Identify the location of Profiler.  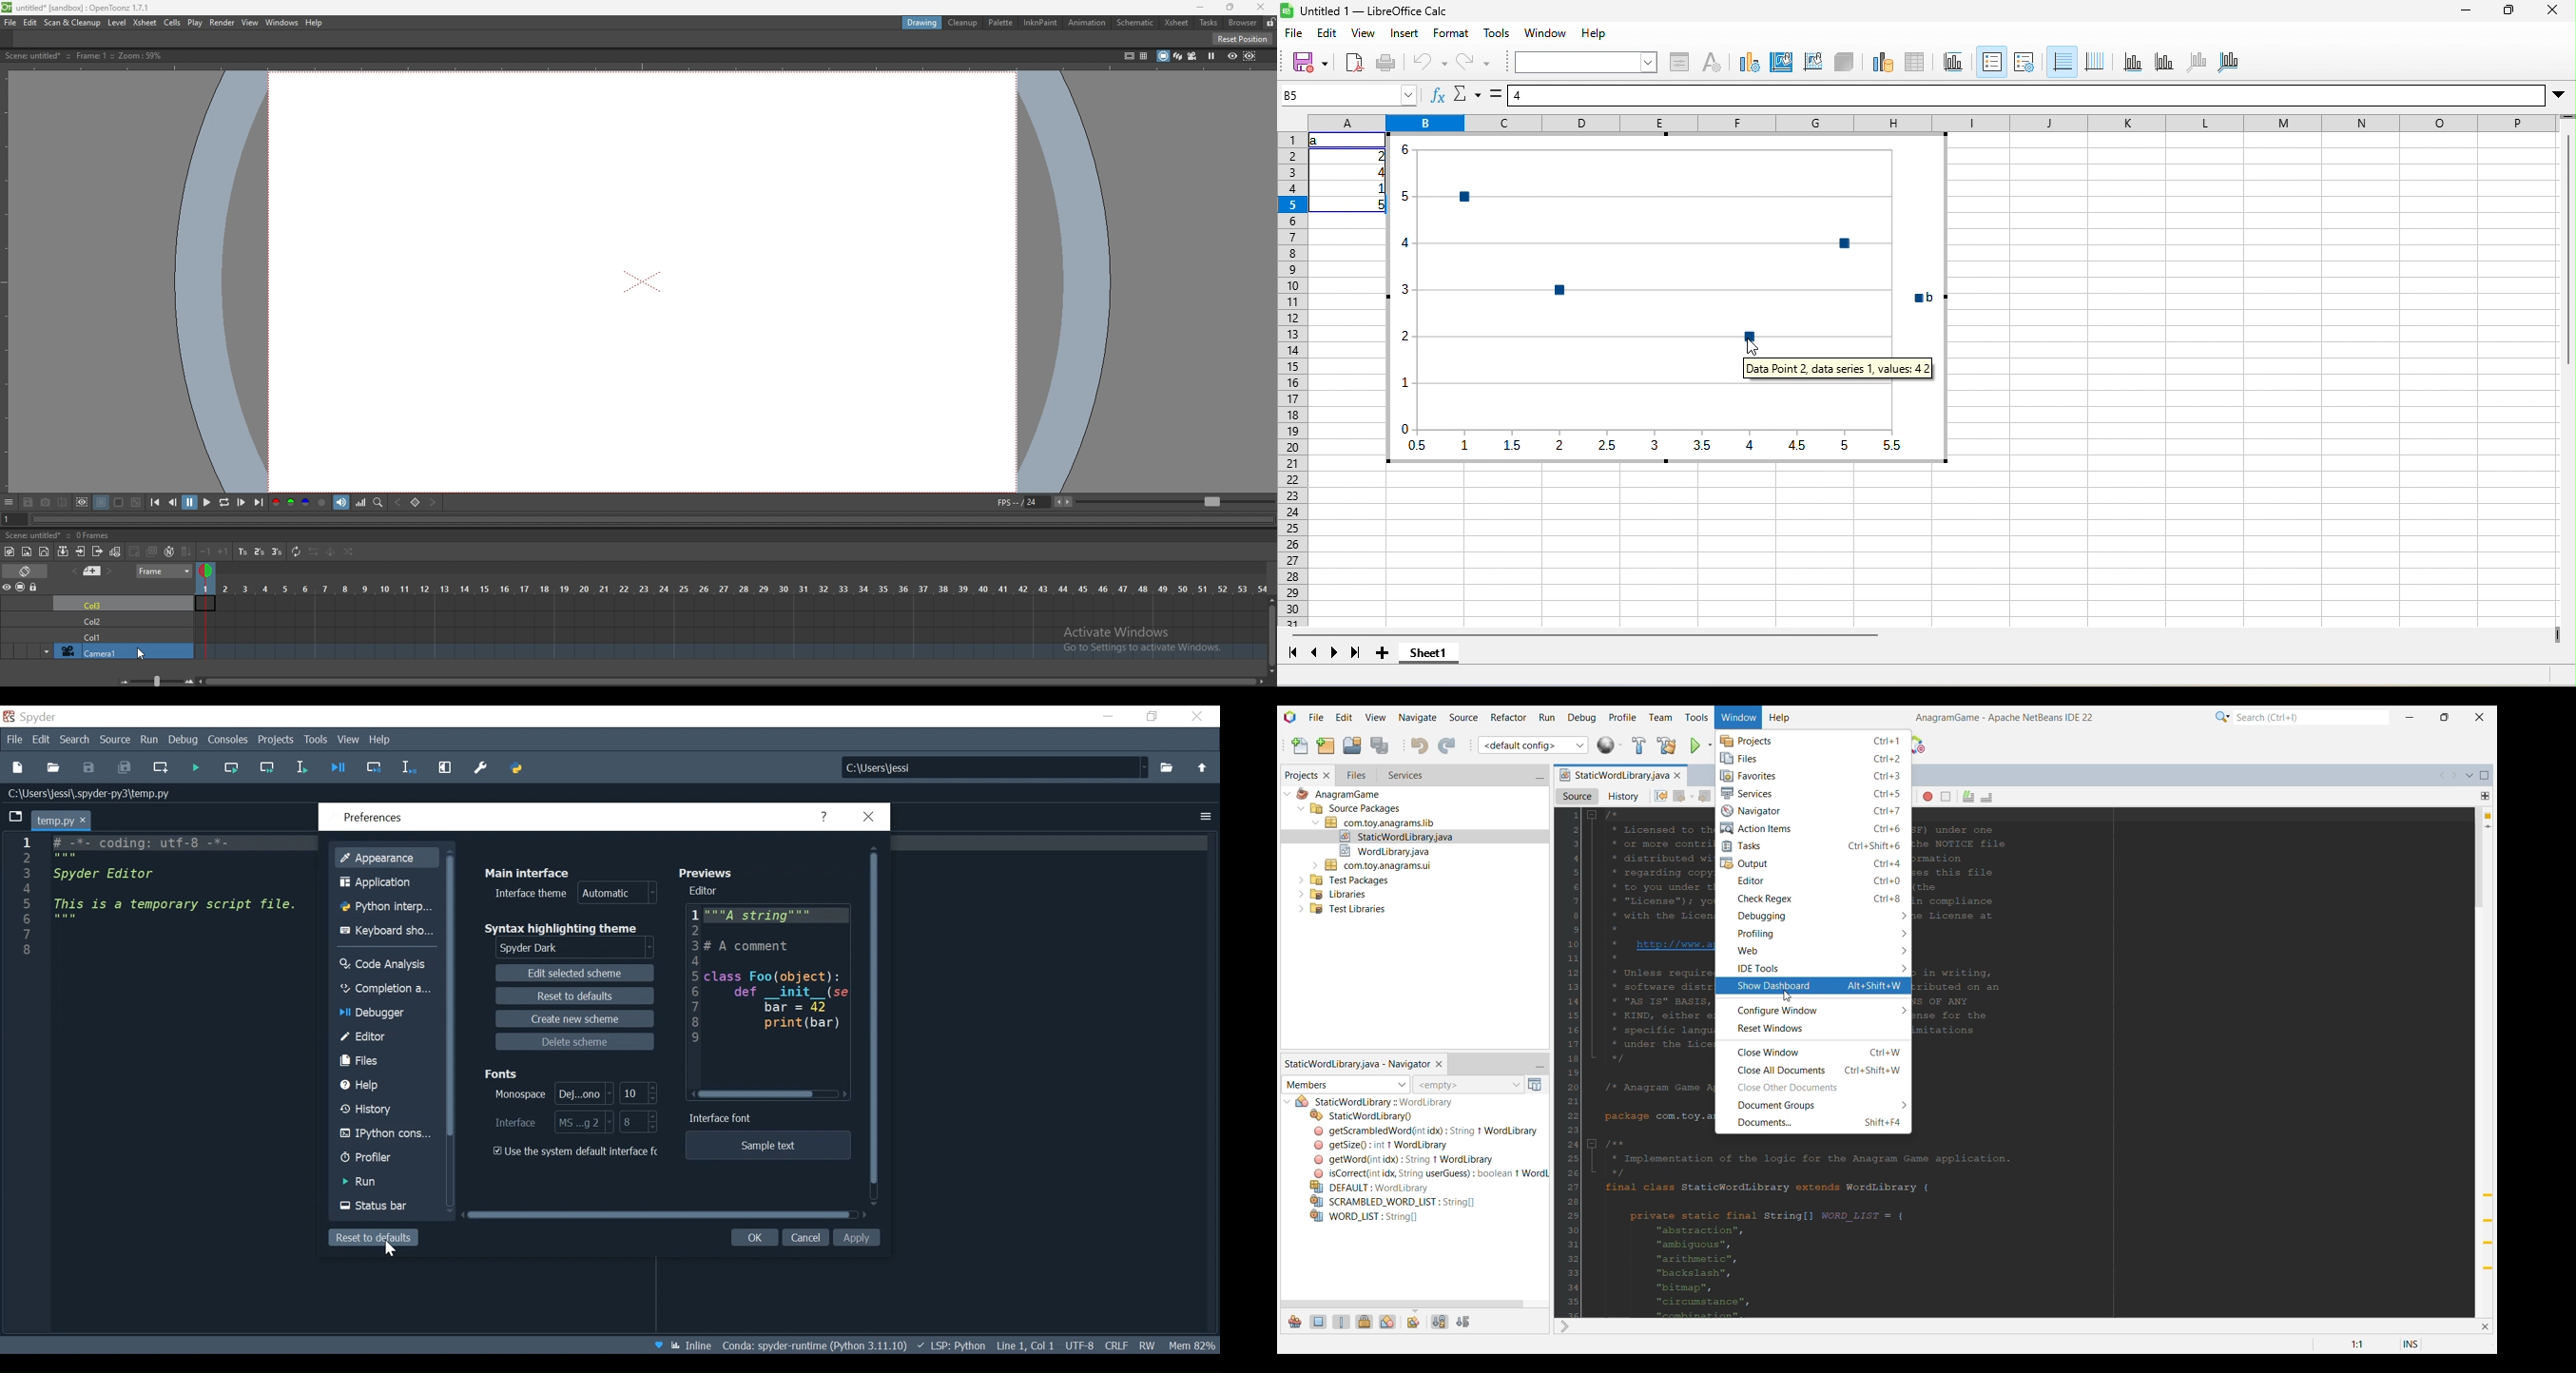
(386, 1158).